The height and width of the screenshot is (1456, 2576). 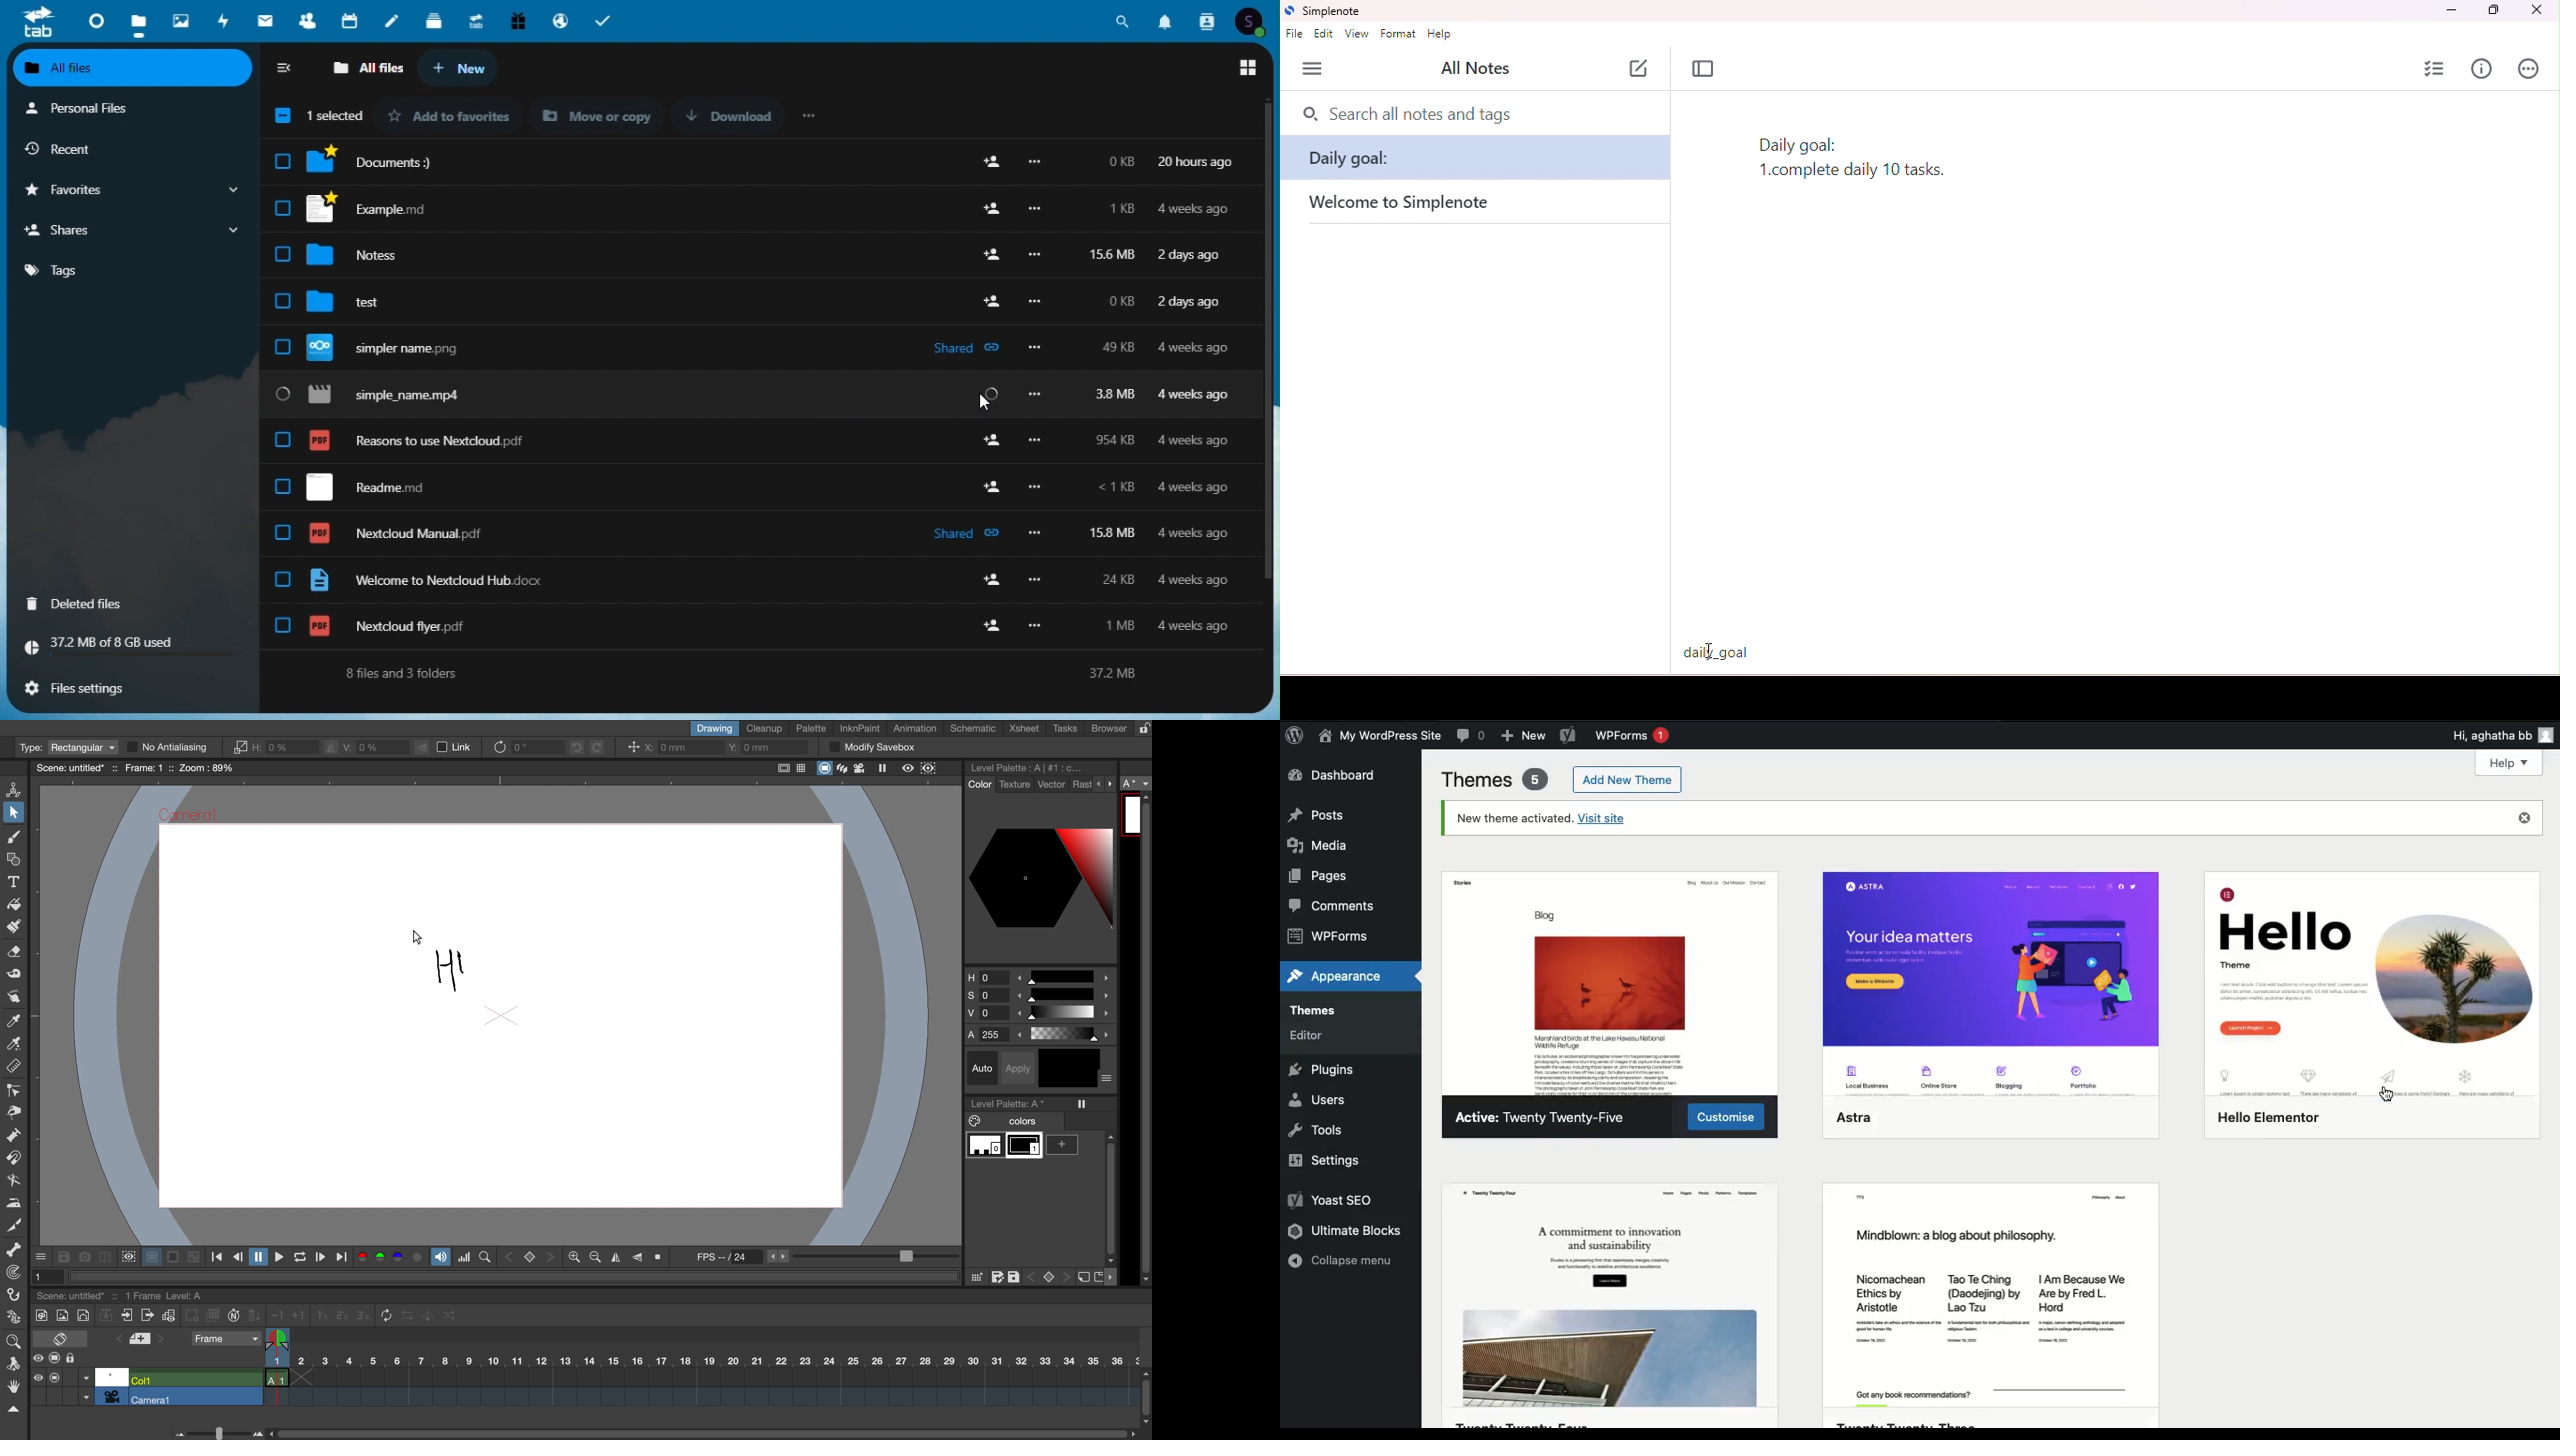 I want to click on create blank drawing, so click(x=193, y=1315).